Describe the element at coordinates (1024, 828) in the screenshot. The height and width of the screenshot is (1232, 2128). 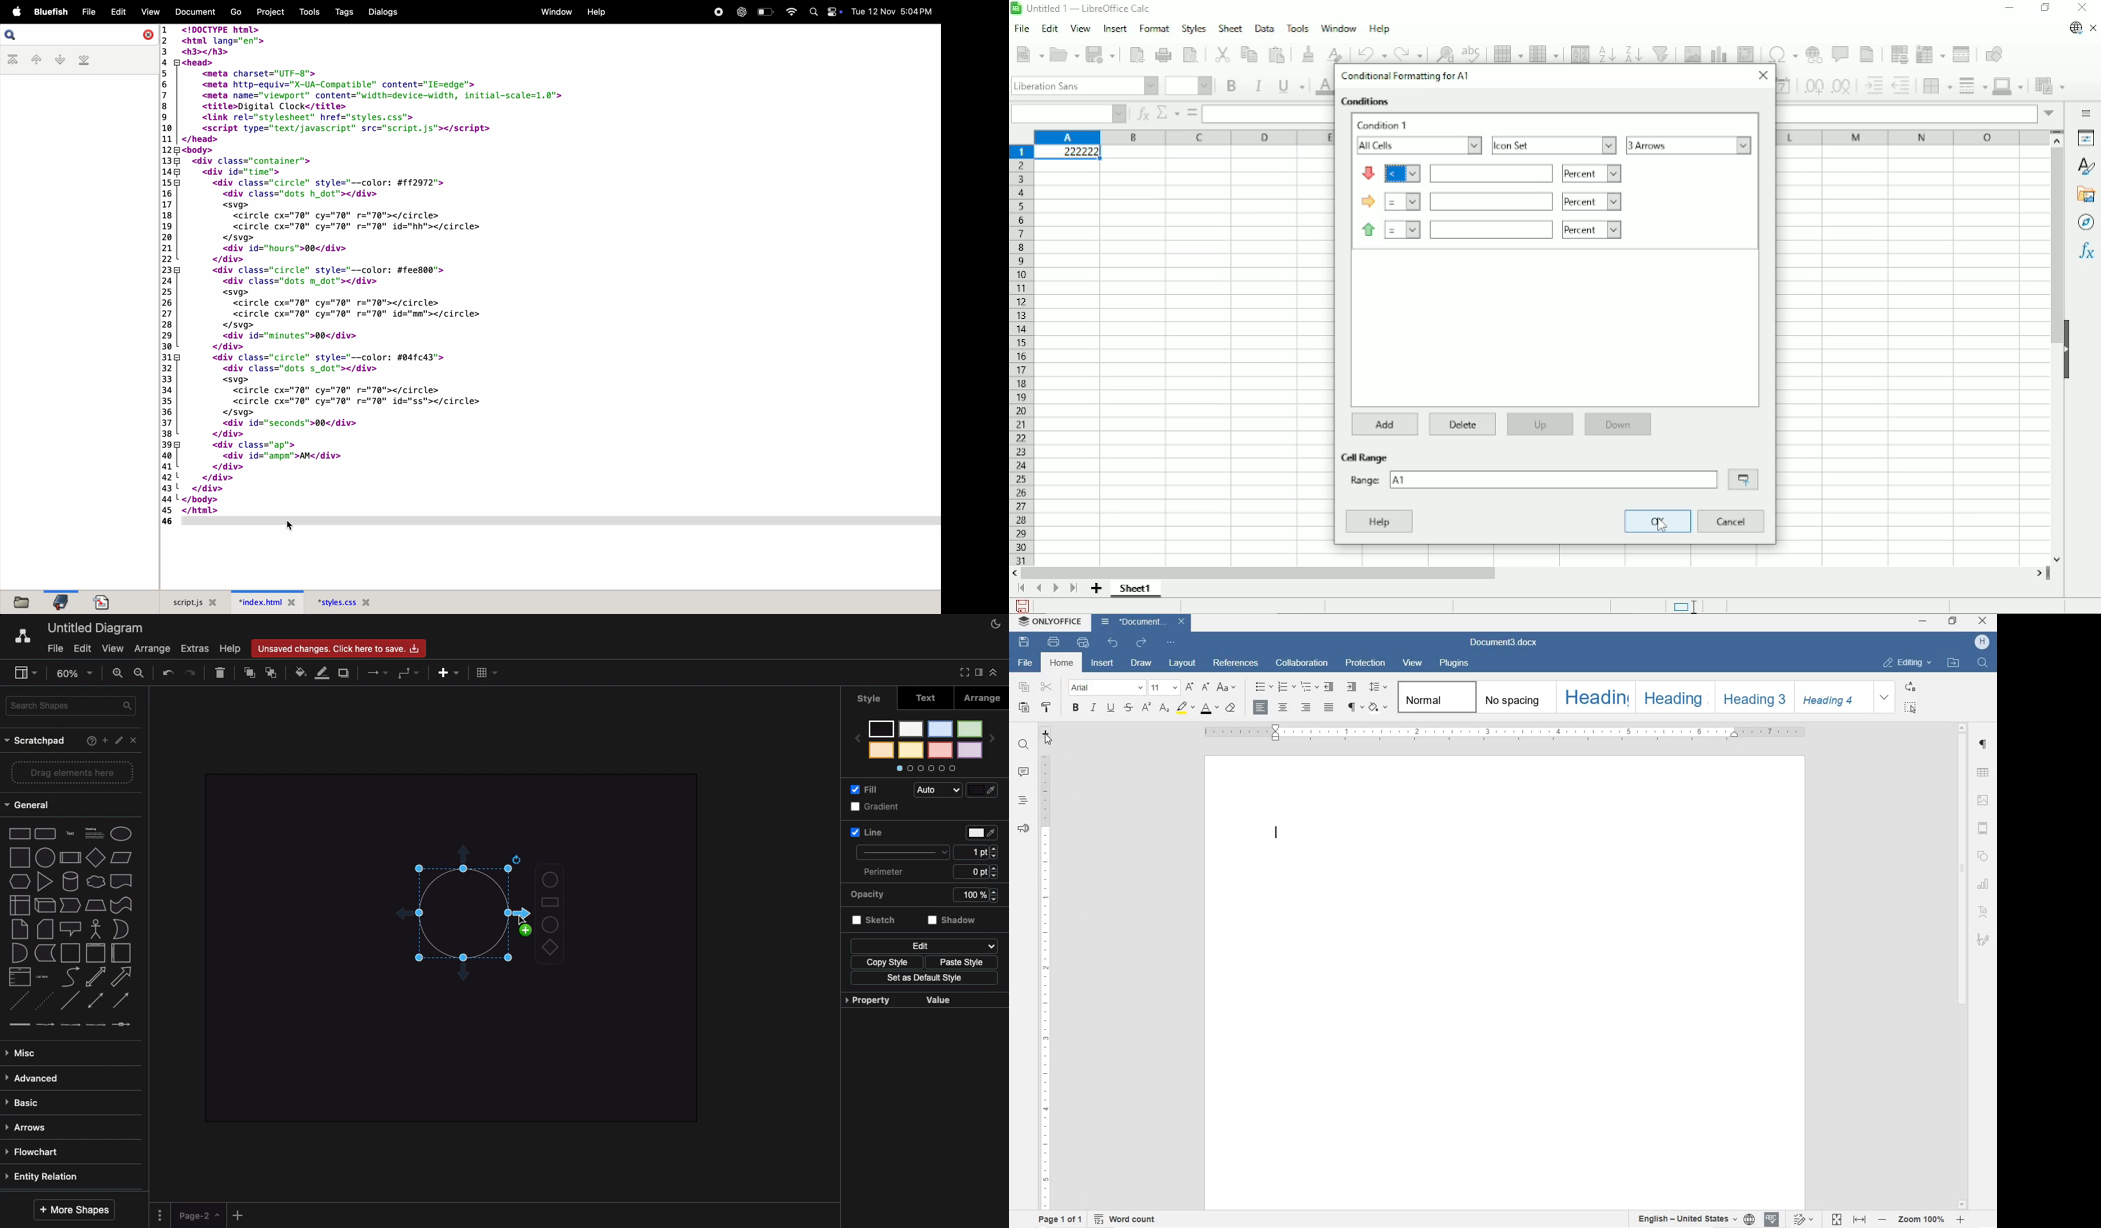
I see `FEEDBACK & SUPPORT` at that location.